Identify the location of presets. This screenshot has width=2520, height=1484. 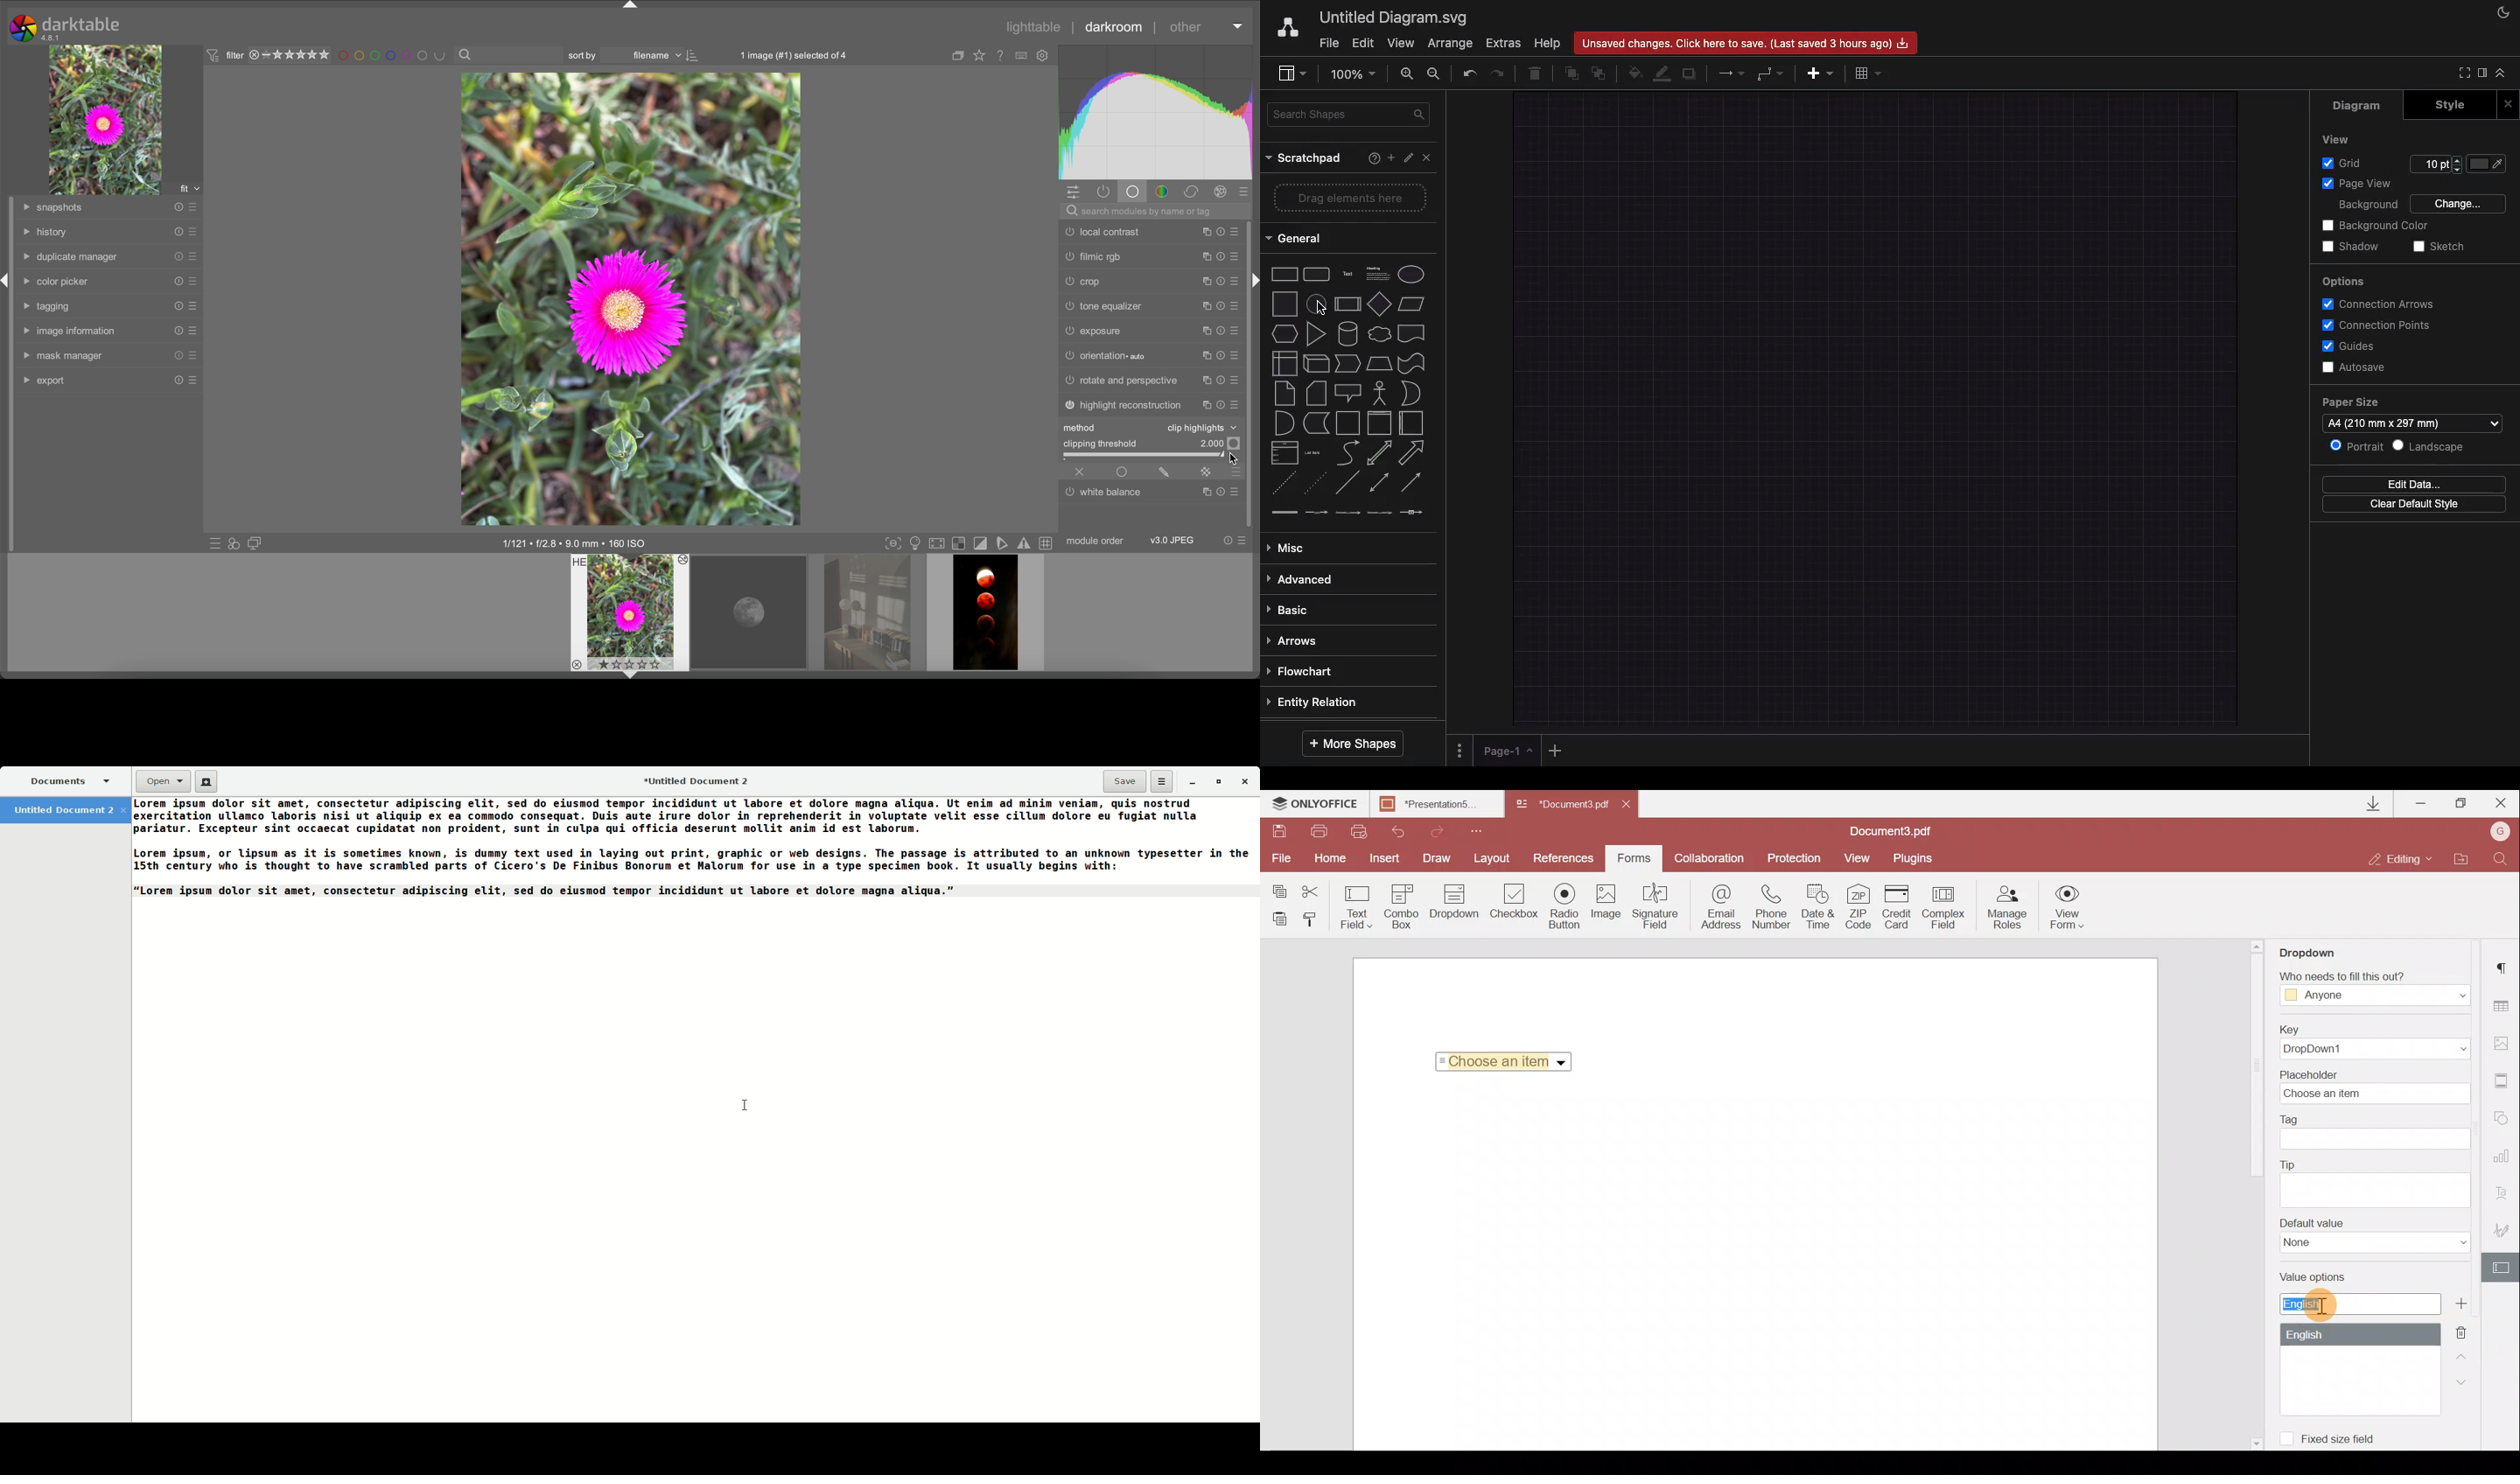
(192, 280).